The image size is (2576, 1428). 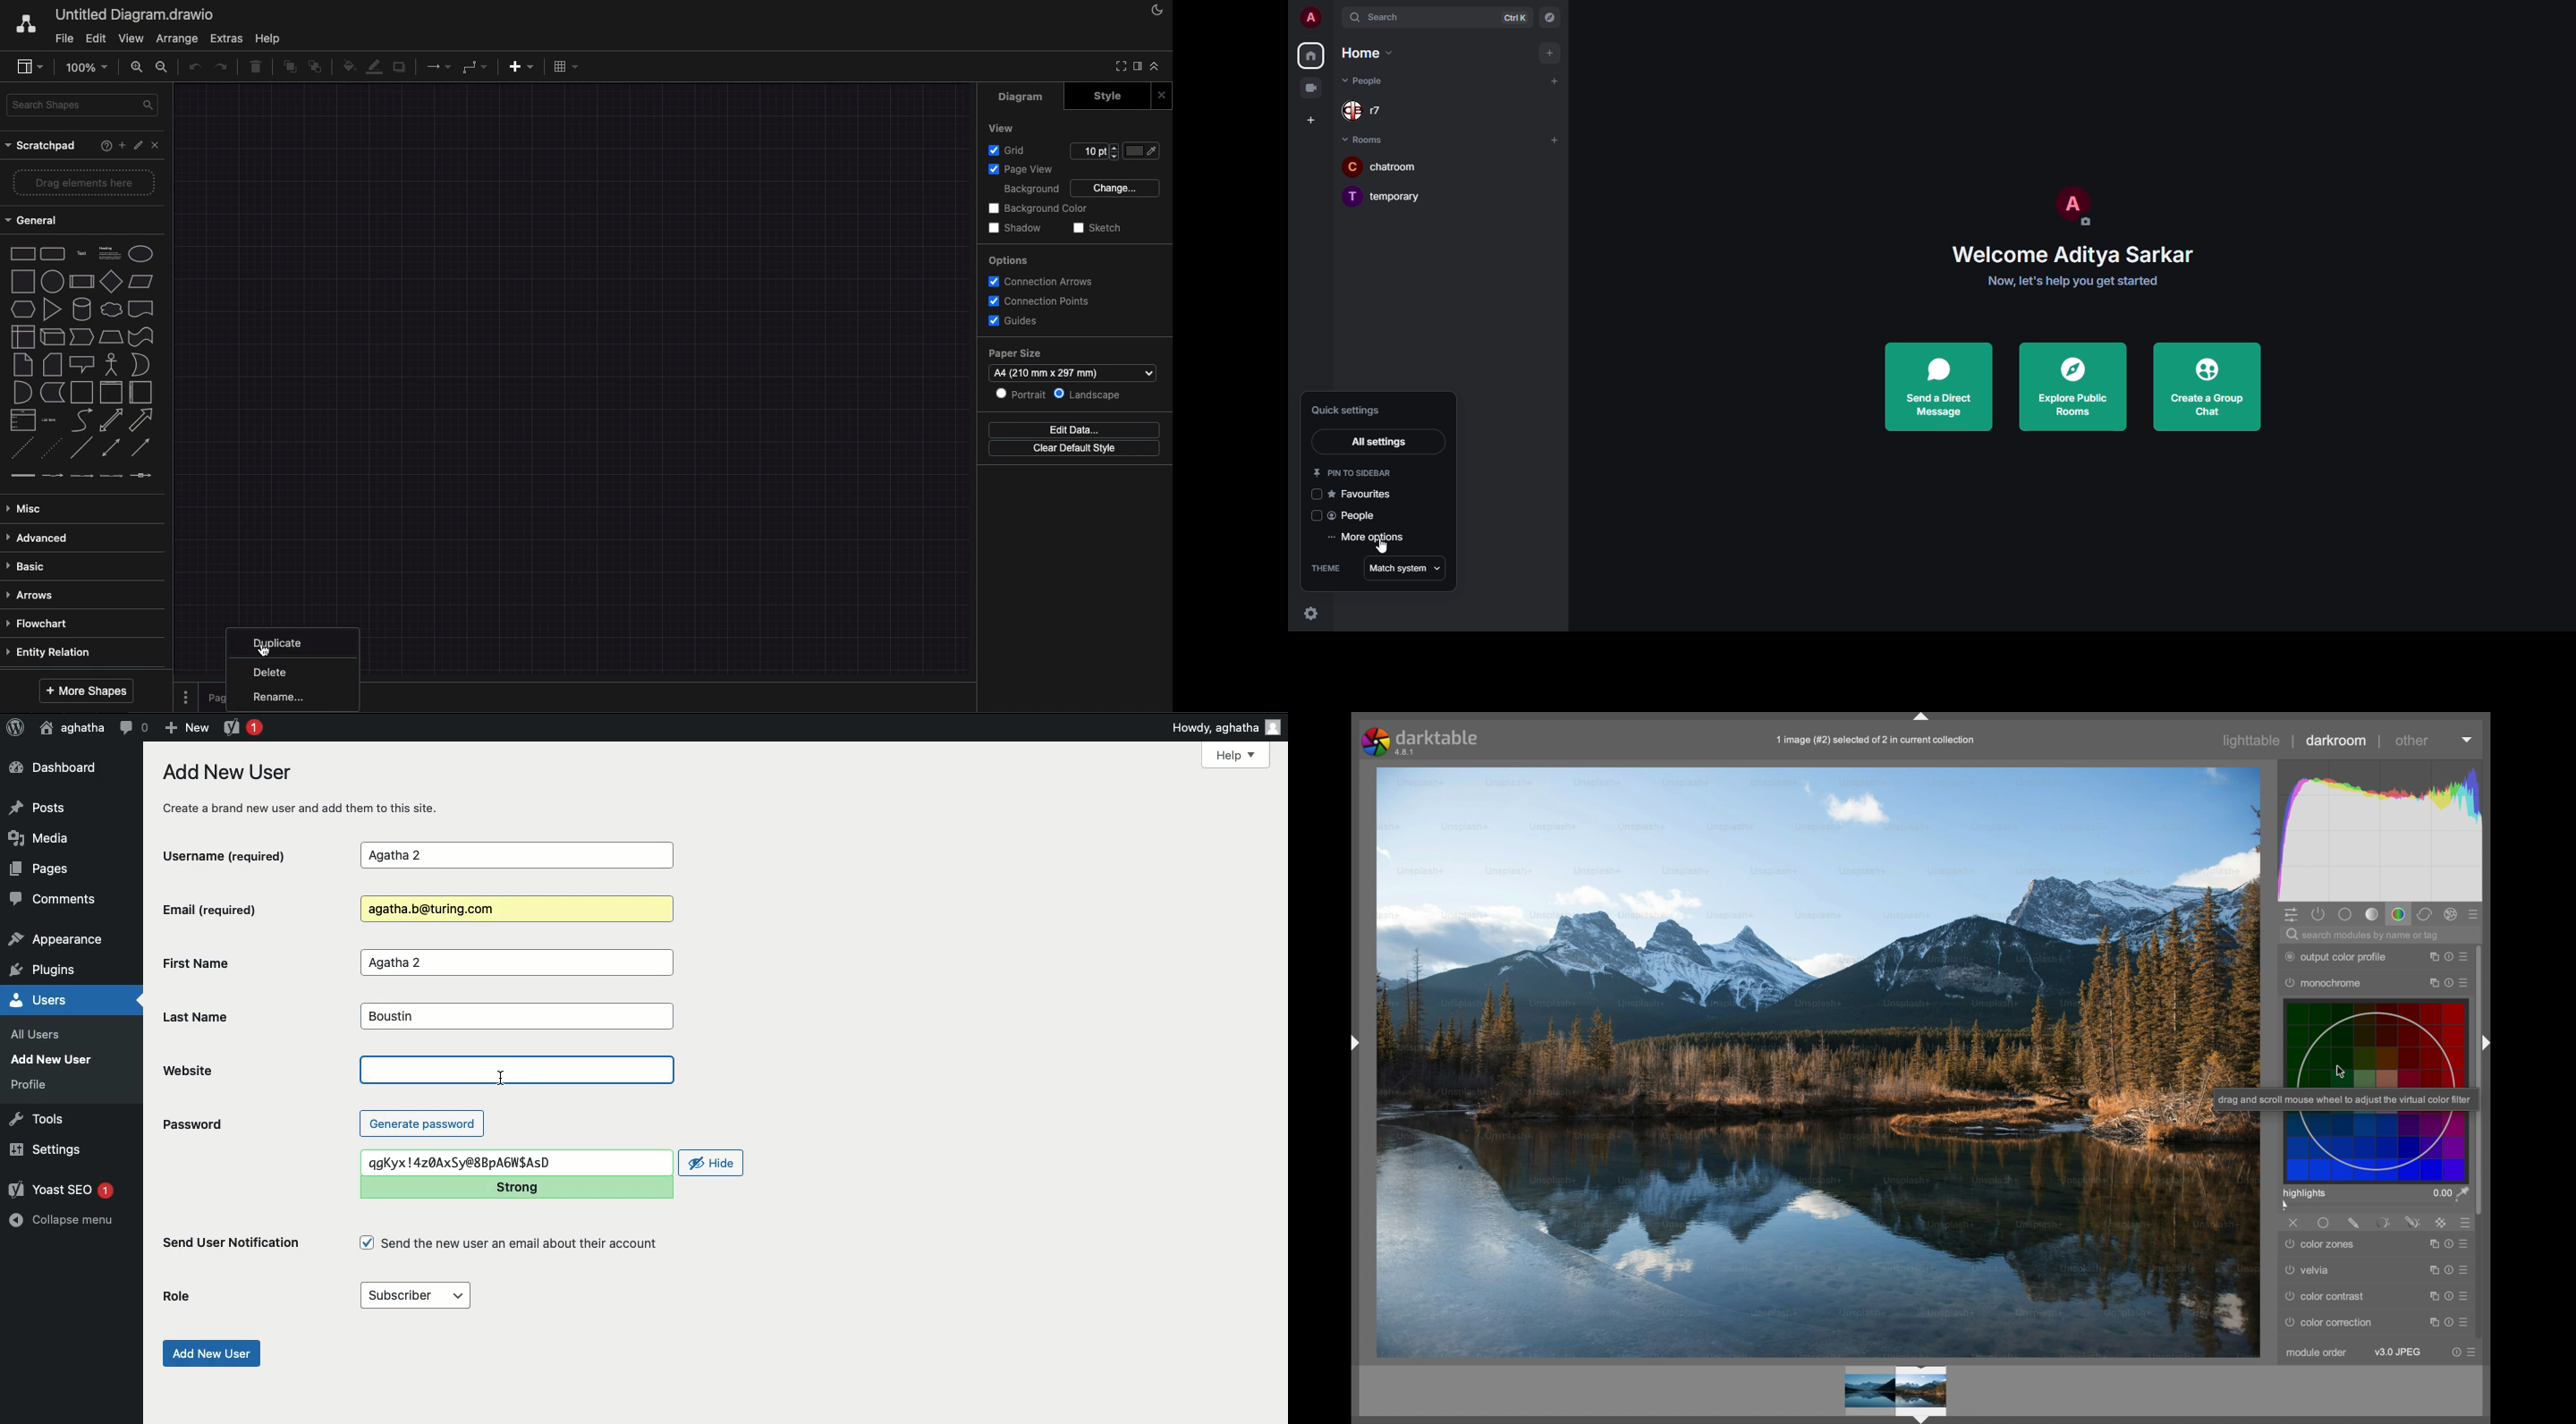 What do you see at coordinates (138, 144) in the screenshot?
I see `edit` at bounding box center [138, 144].